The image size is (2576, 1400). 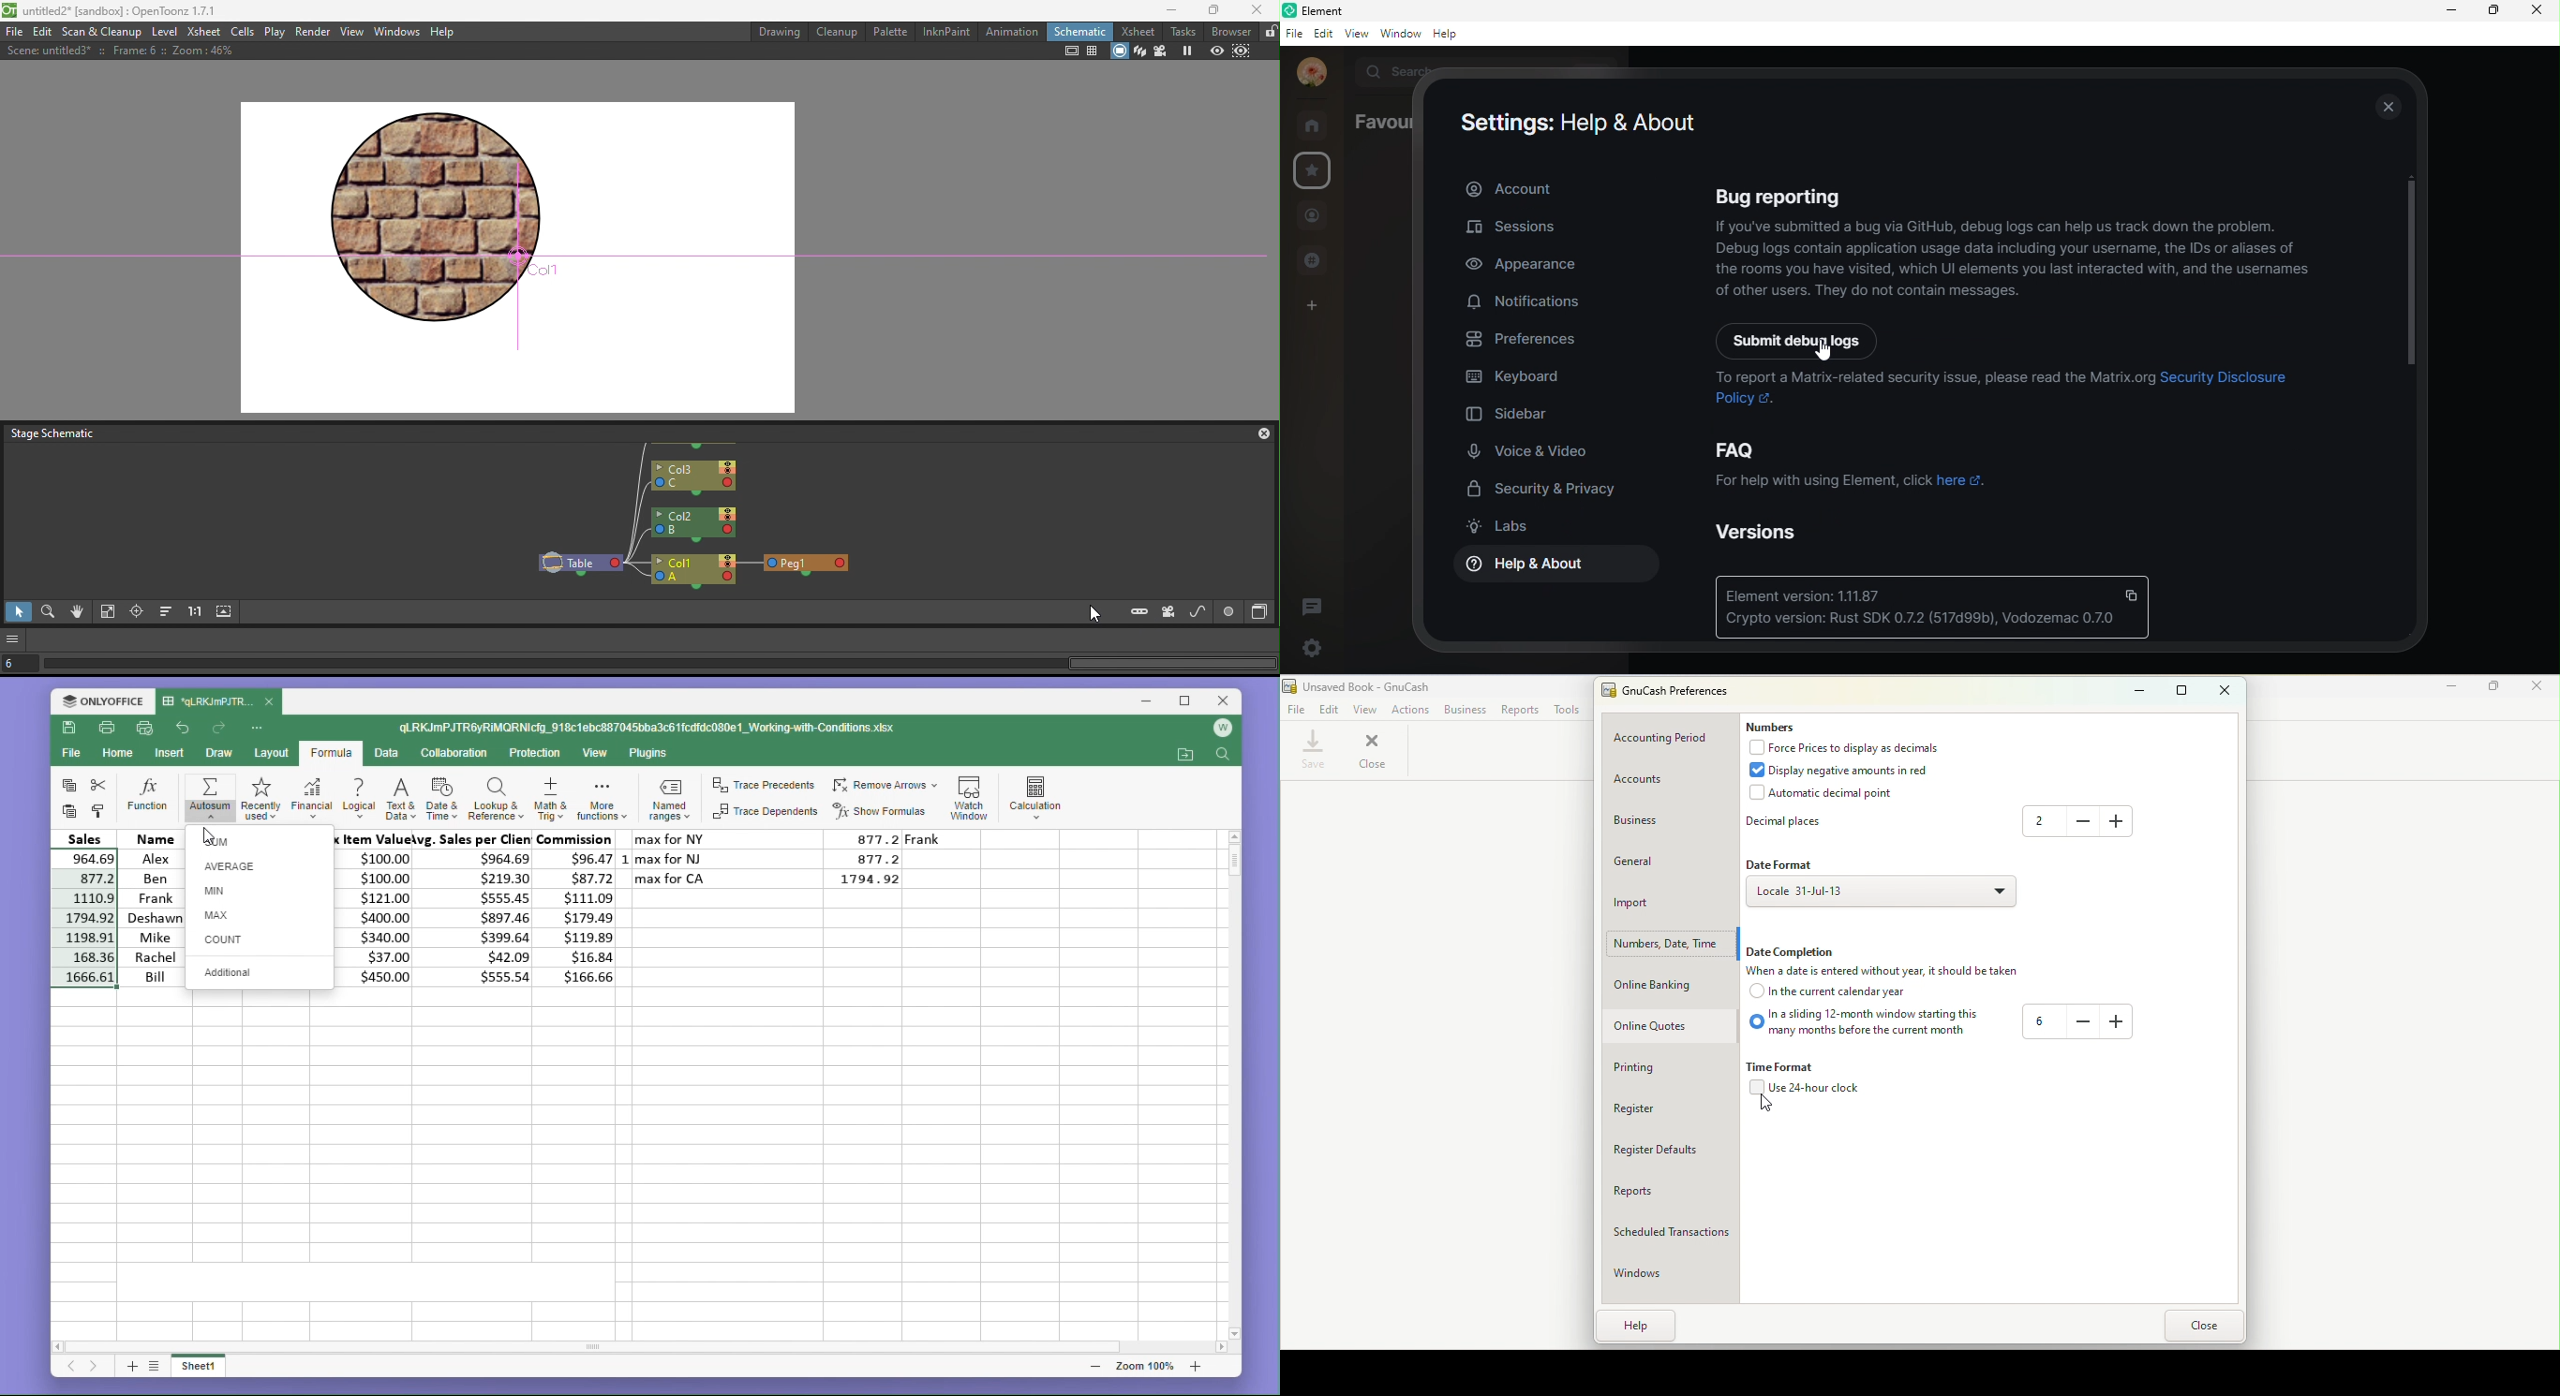 I want to click on file, so click(x=71, y=756).